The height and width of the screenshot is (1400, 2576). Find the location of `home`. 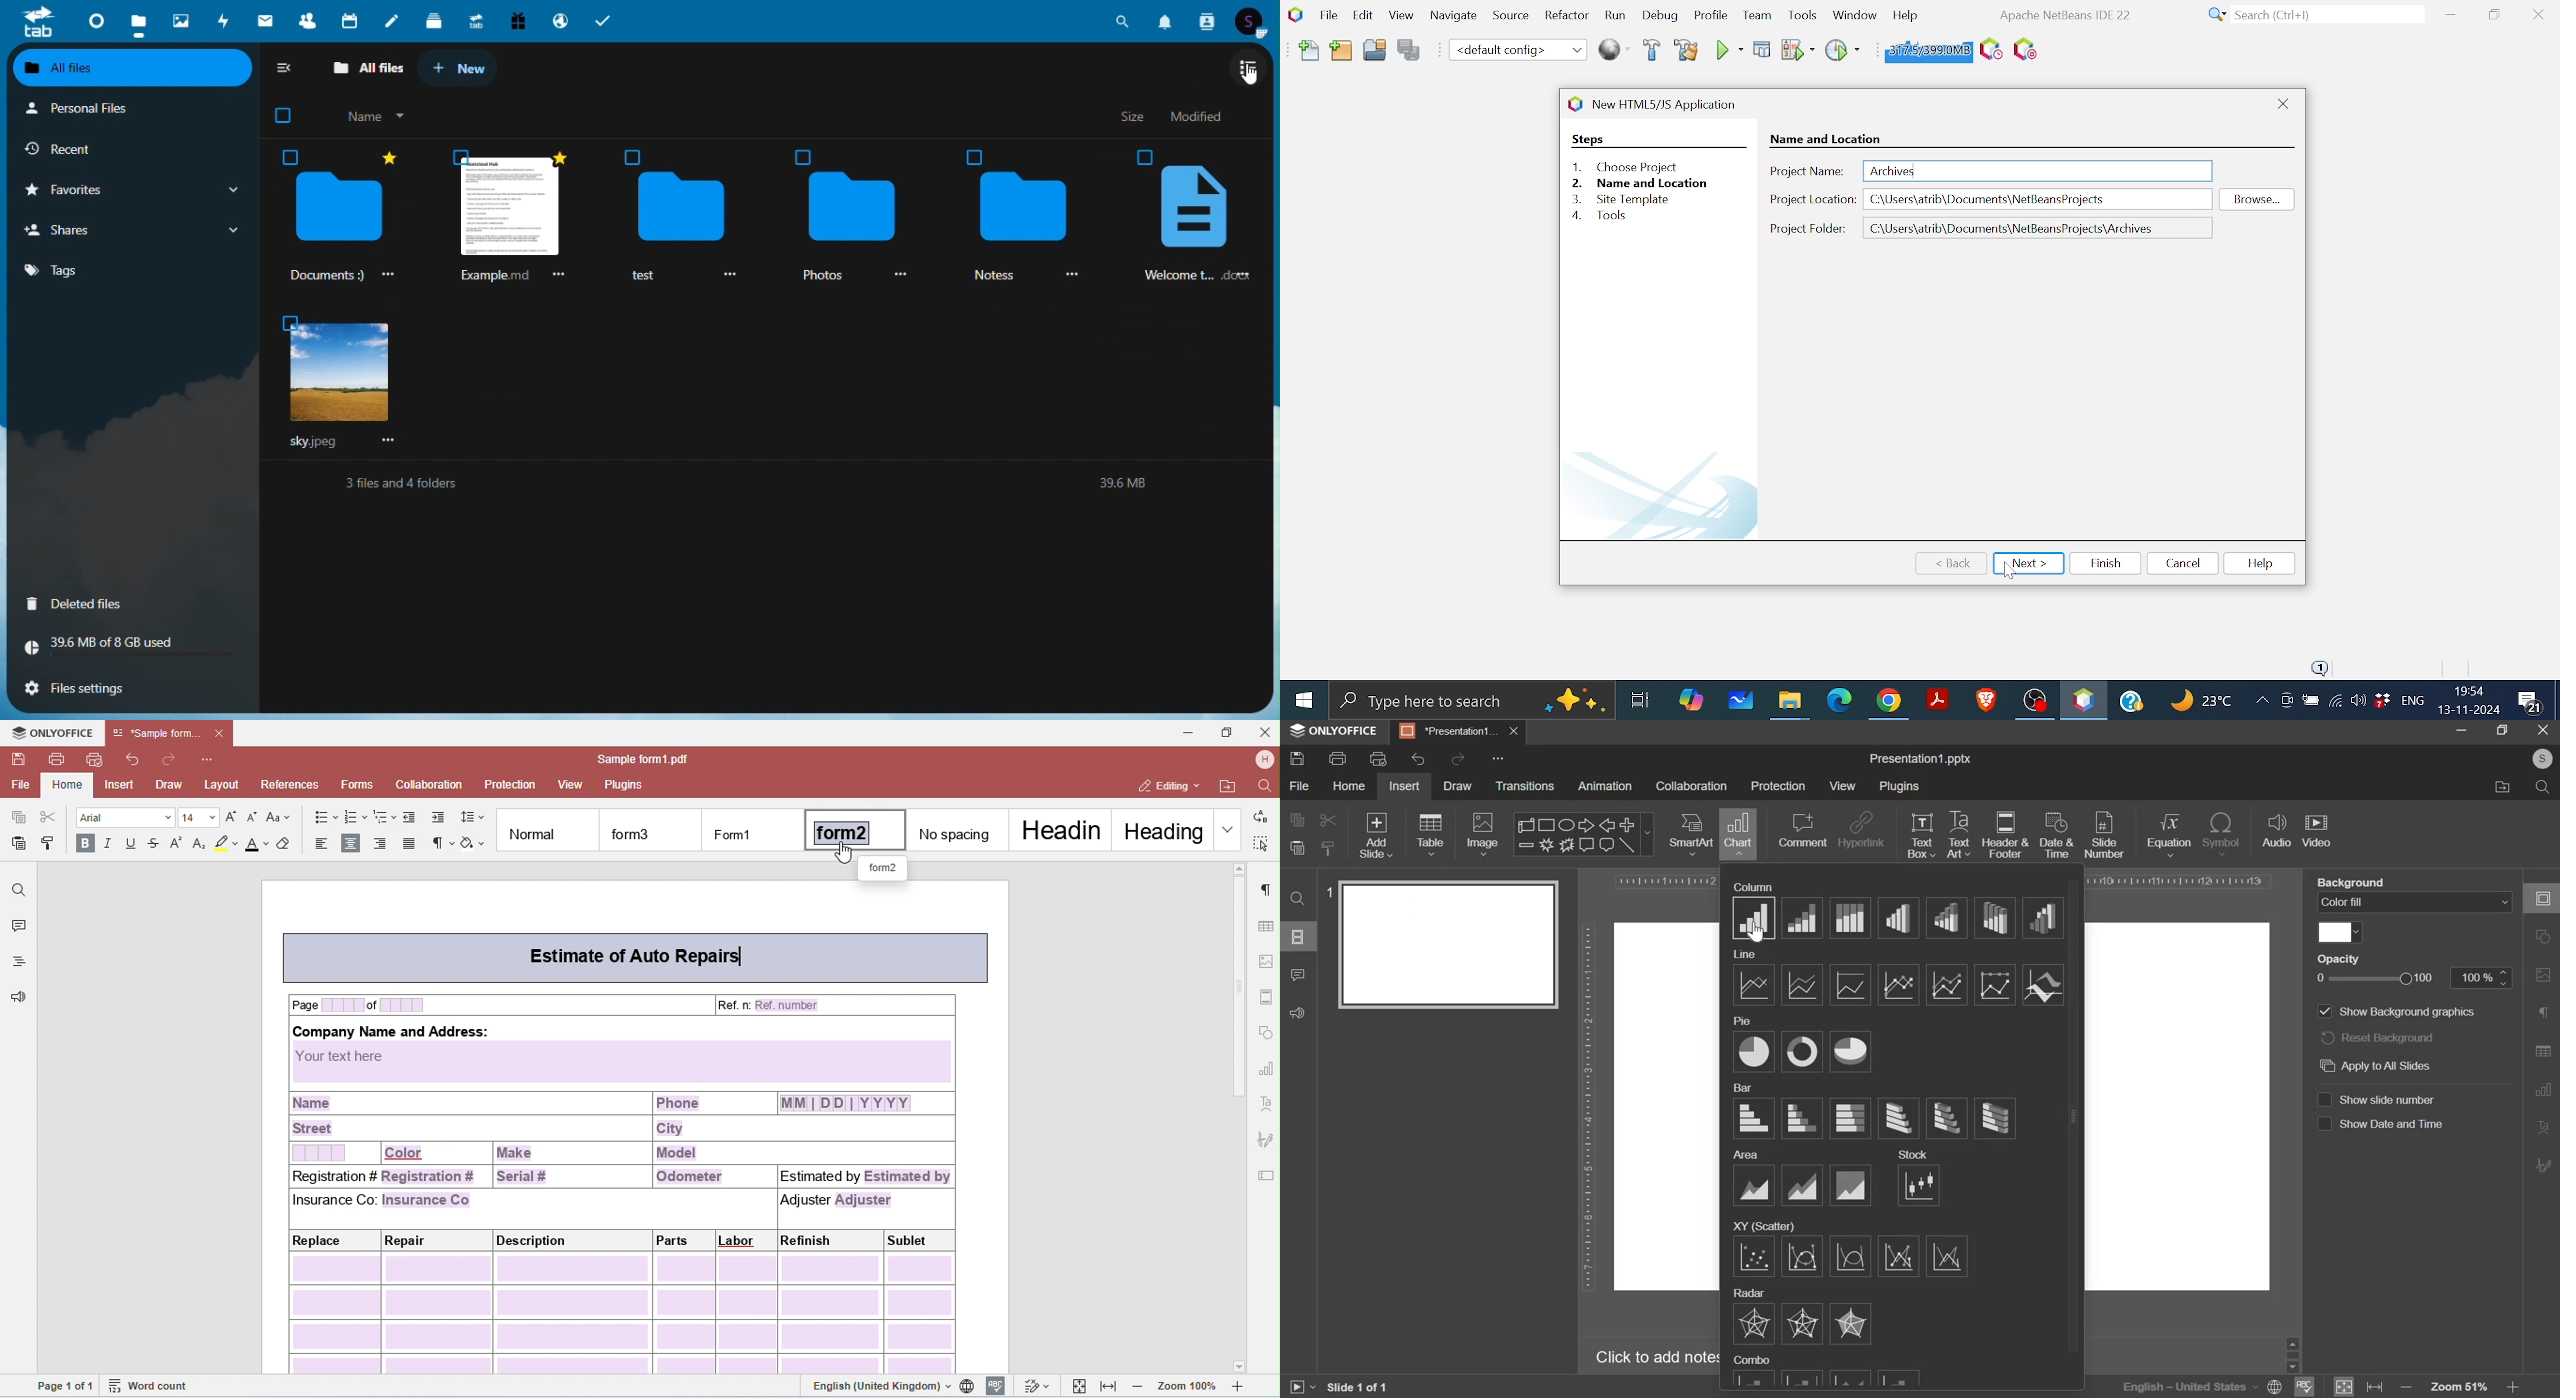

home is located at coordinates (1348, 786).